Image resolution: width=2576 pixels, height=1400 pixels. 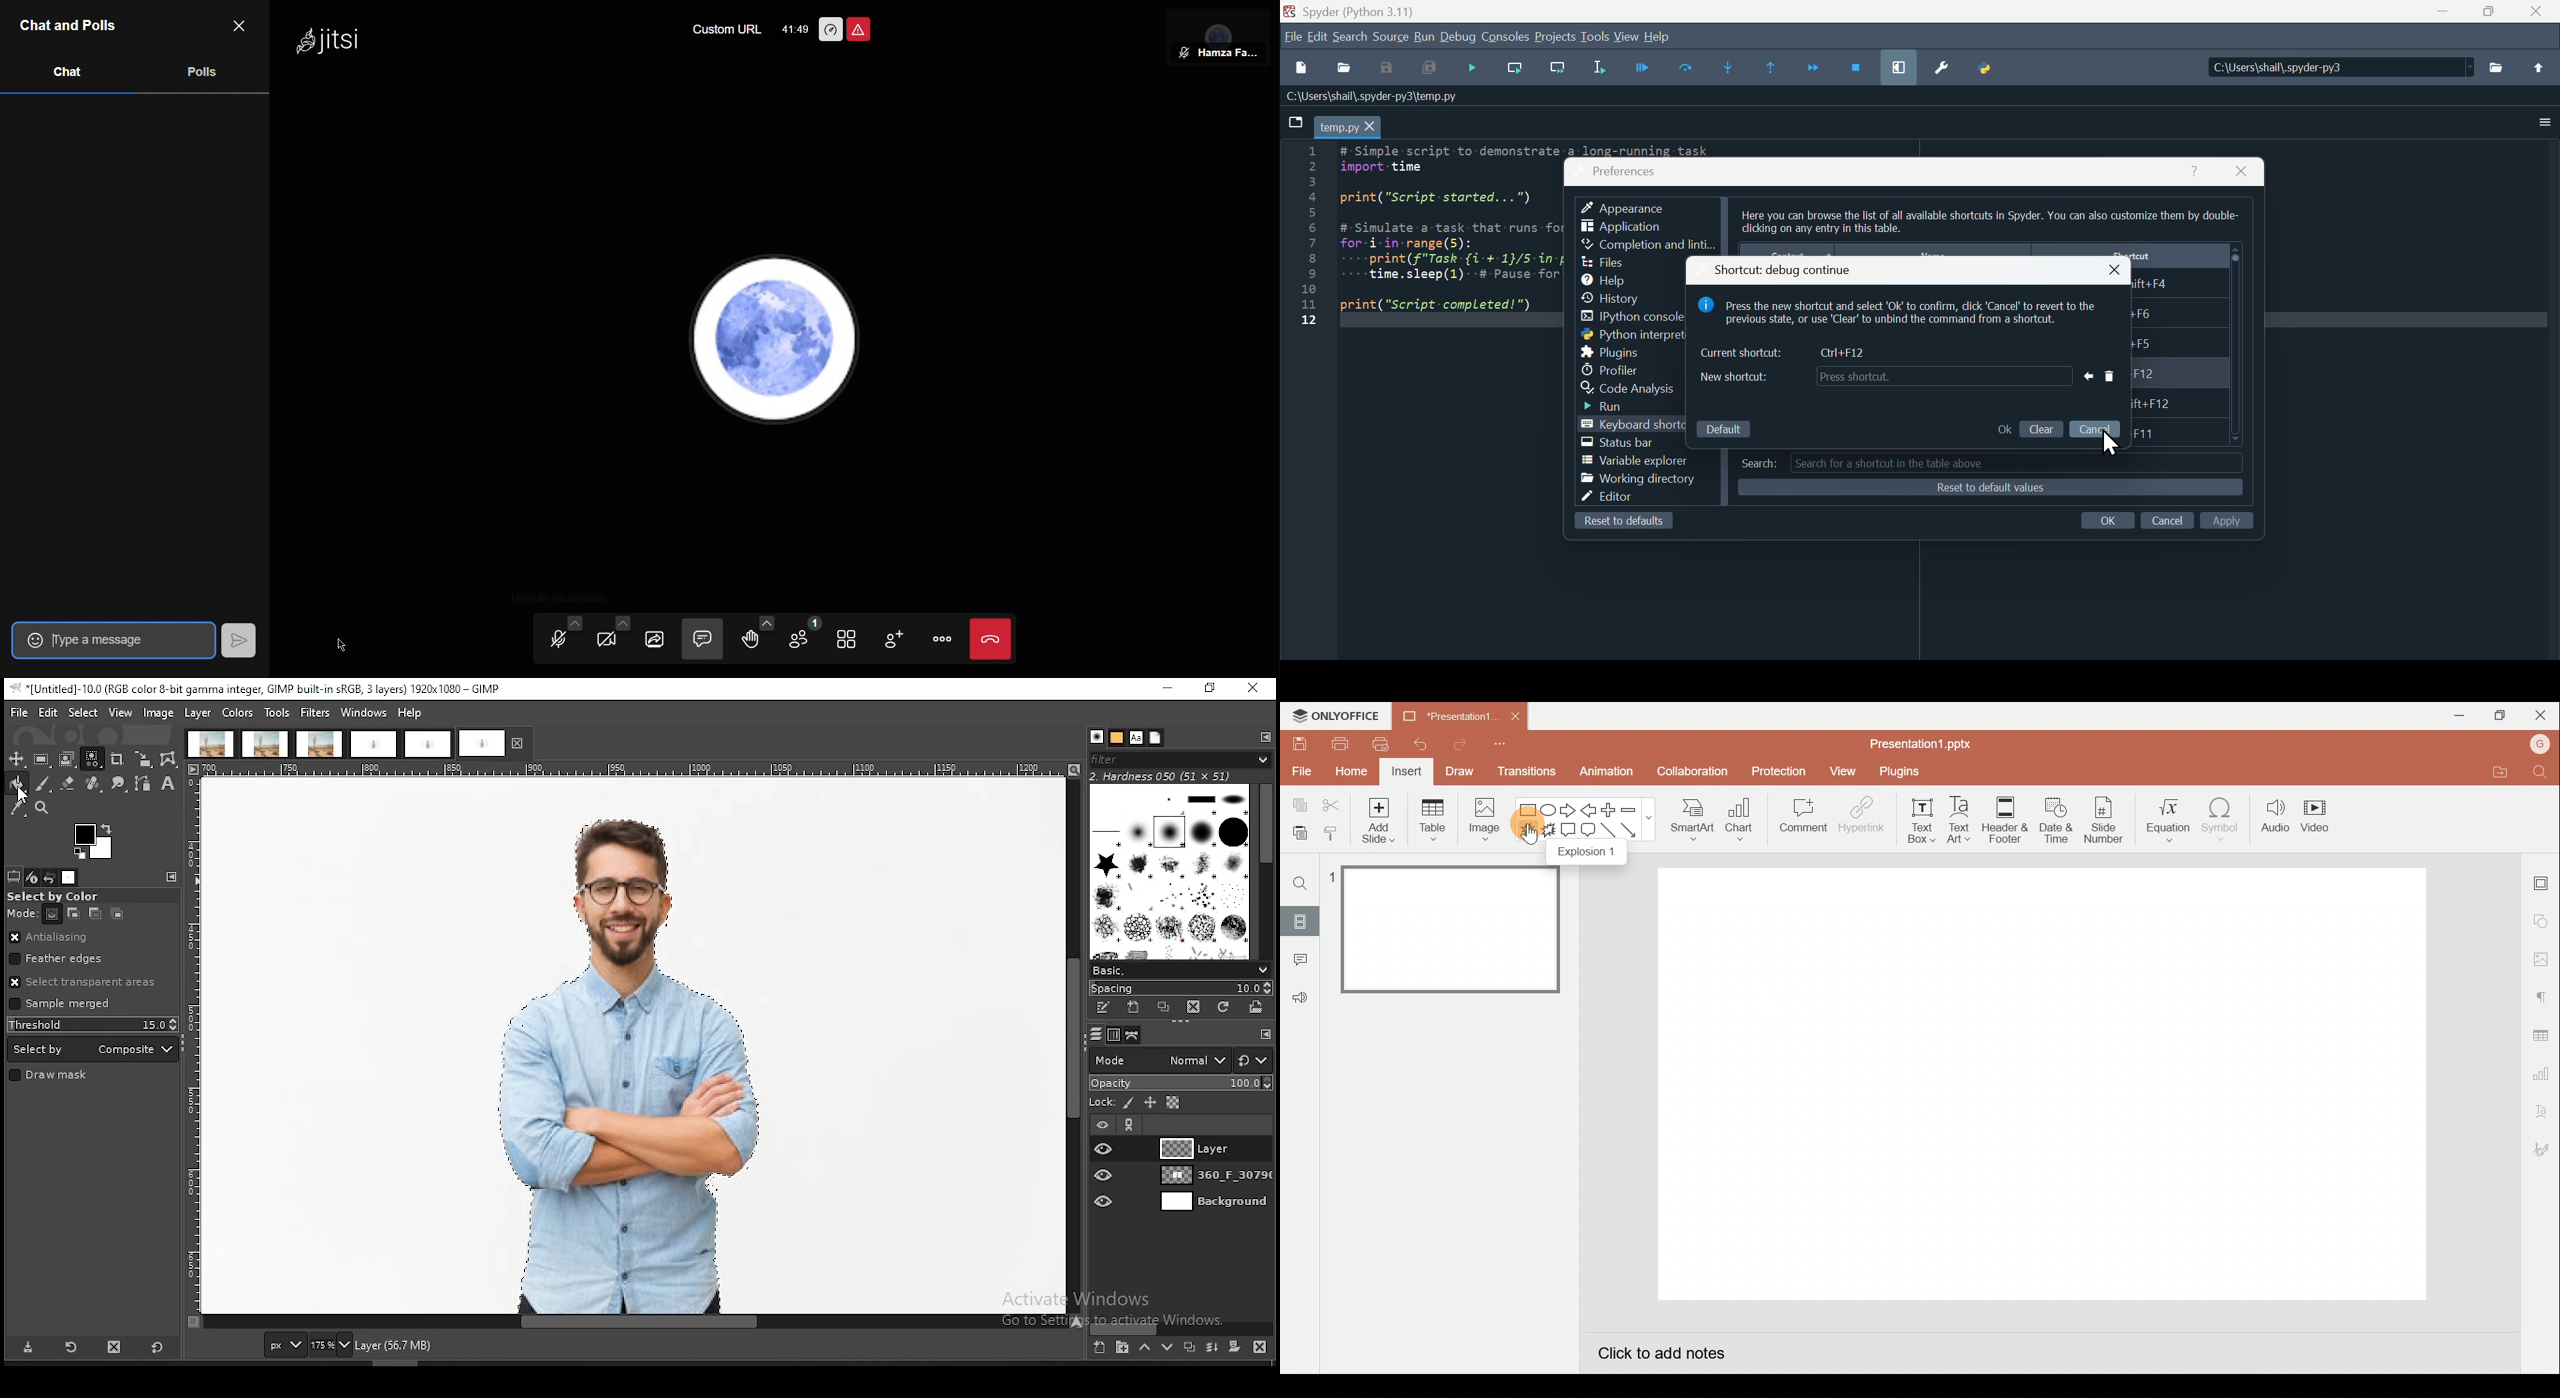 I want to click on Slide 1, so click(x=1441, y=930).